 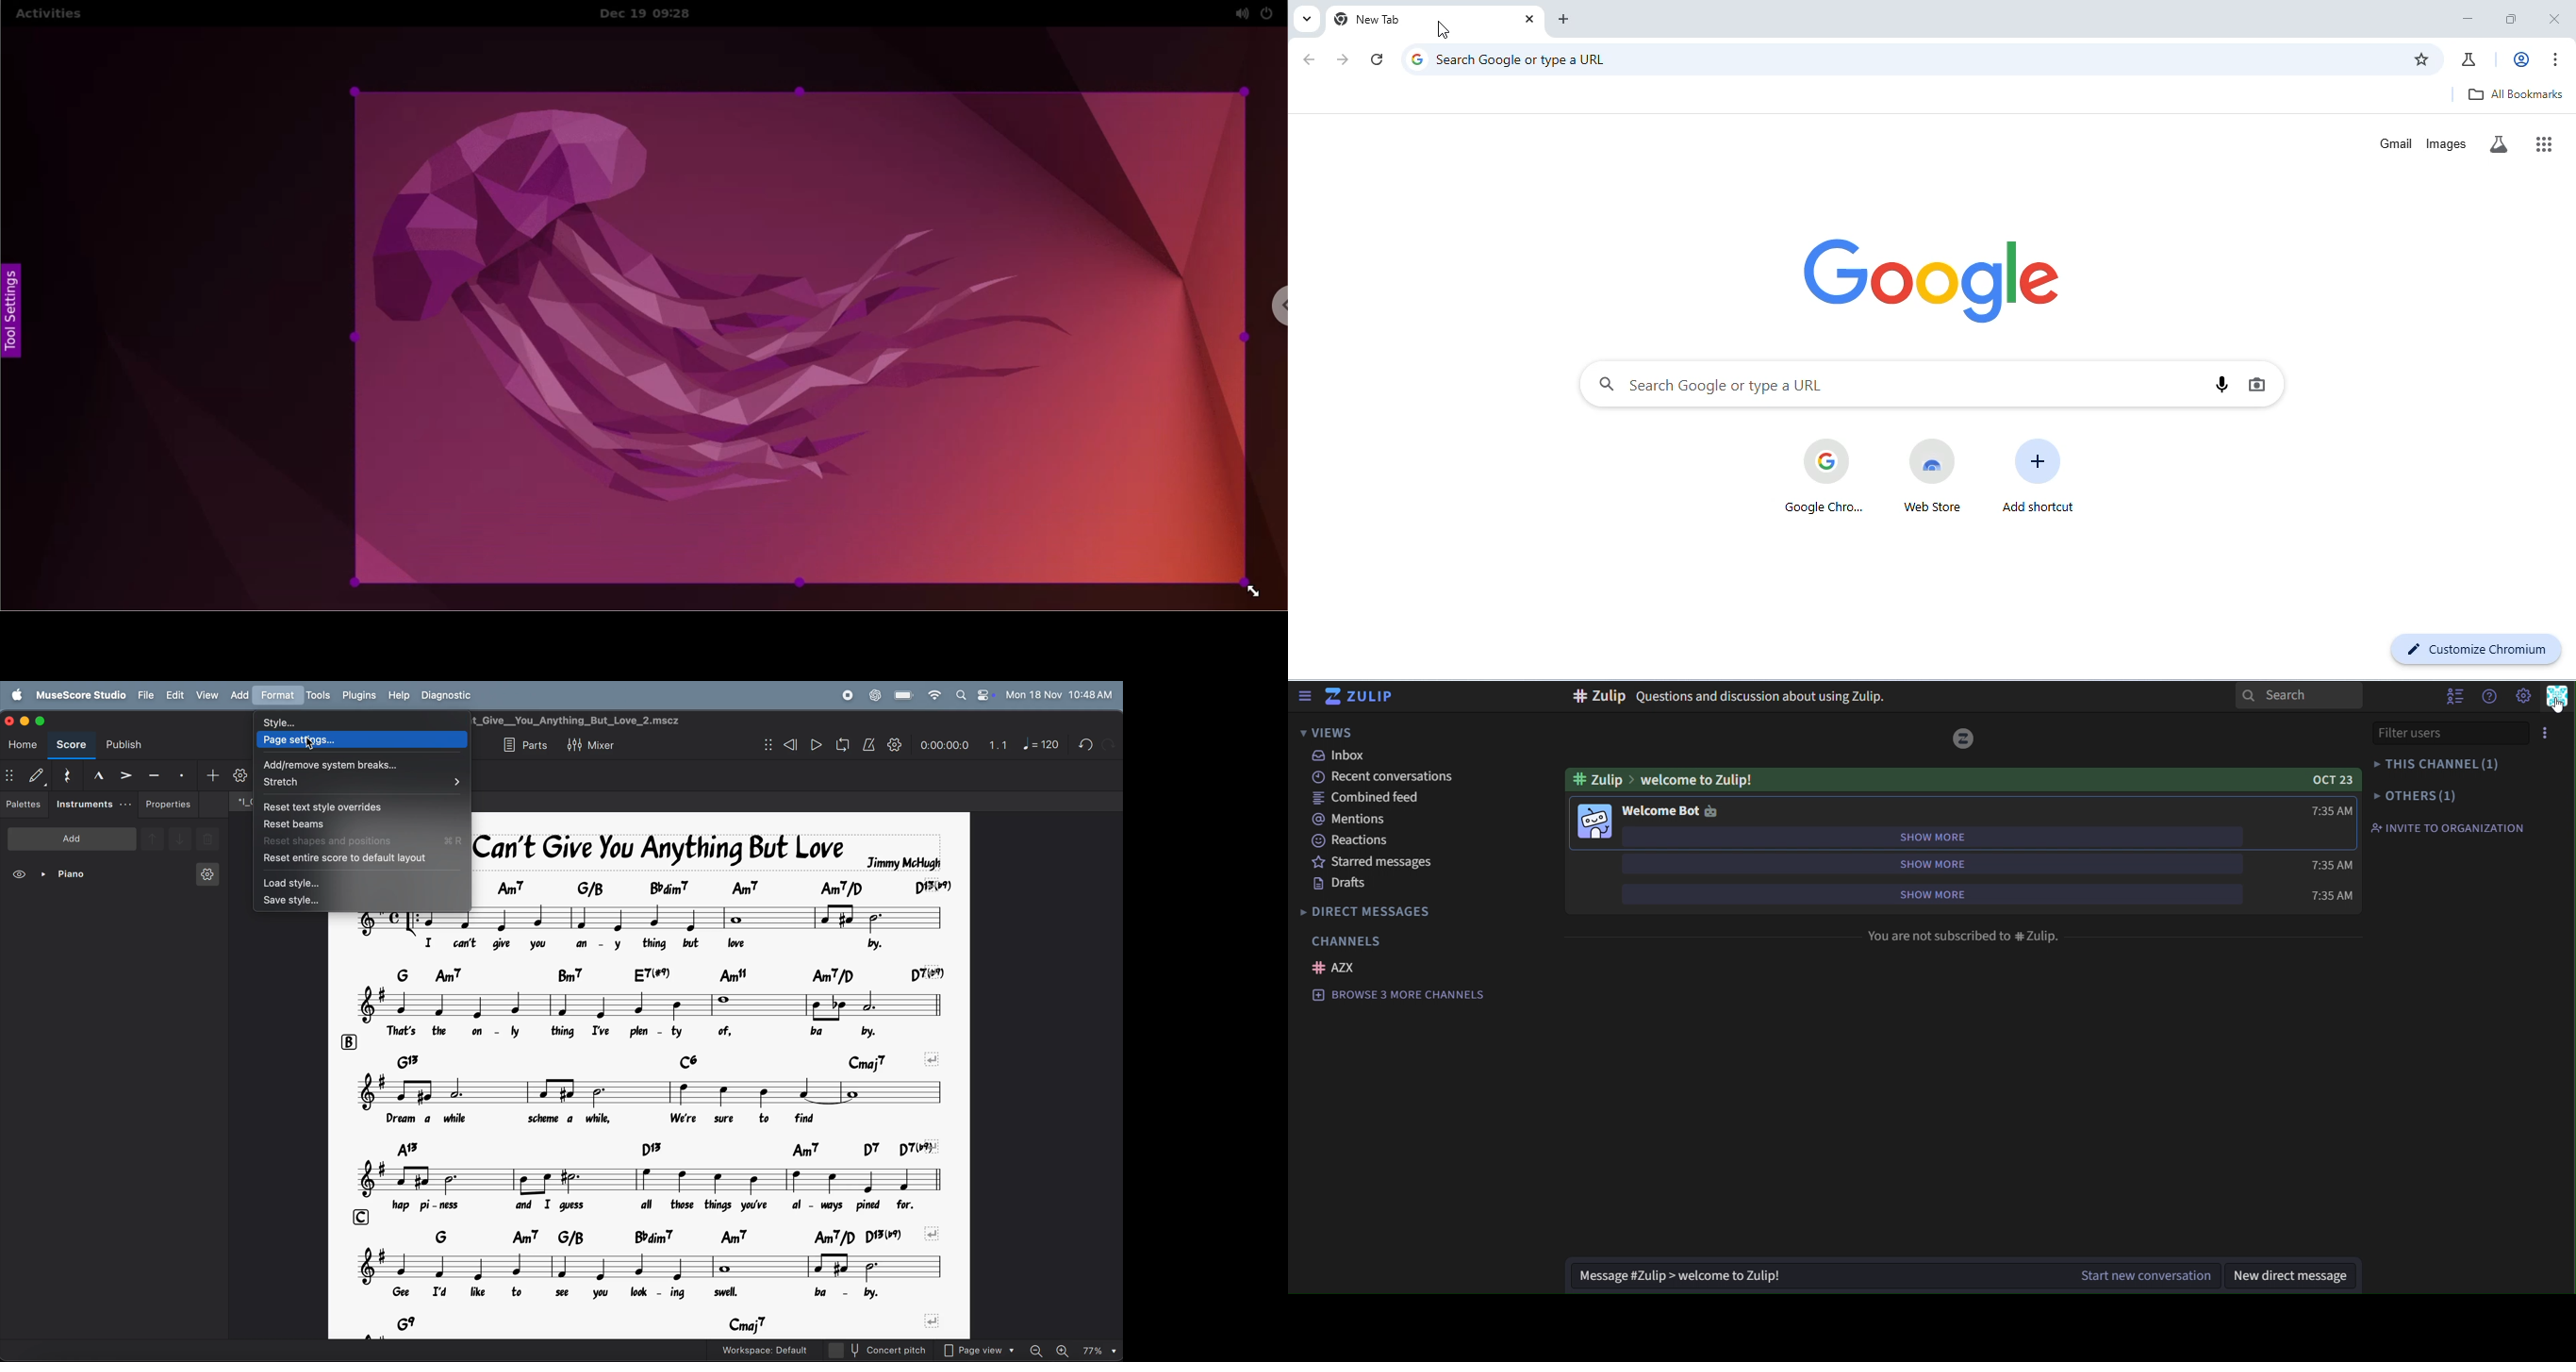 I want to click on inbox, so click(x=1342, y=757).